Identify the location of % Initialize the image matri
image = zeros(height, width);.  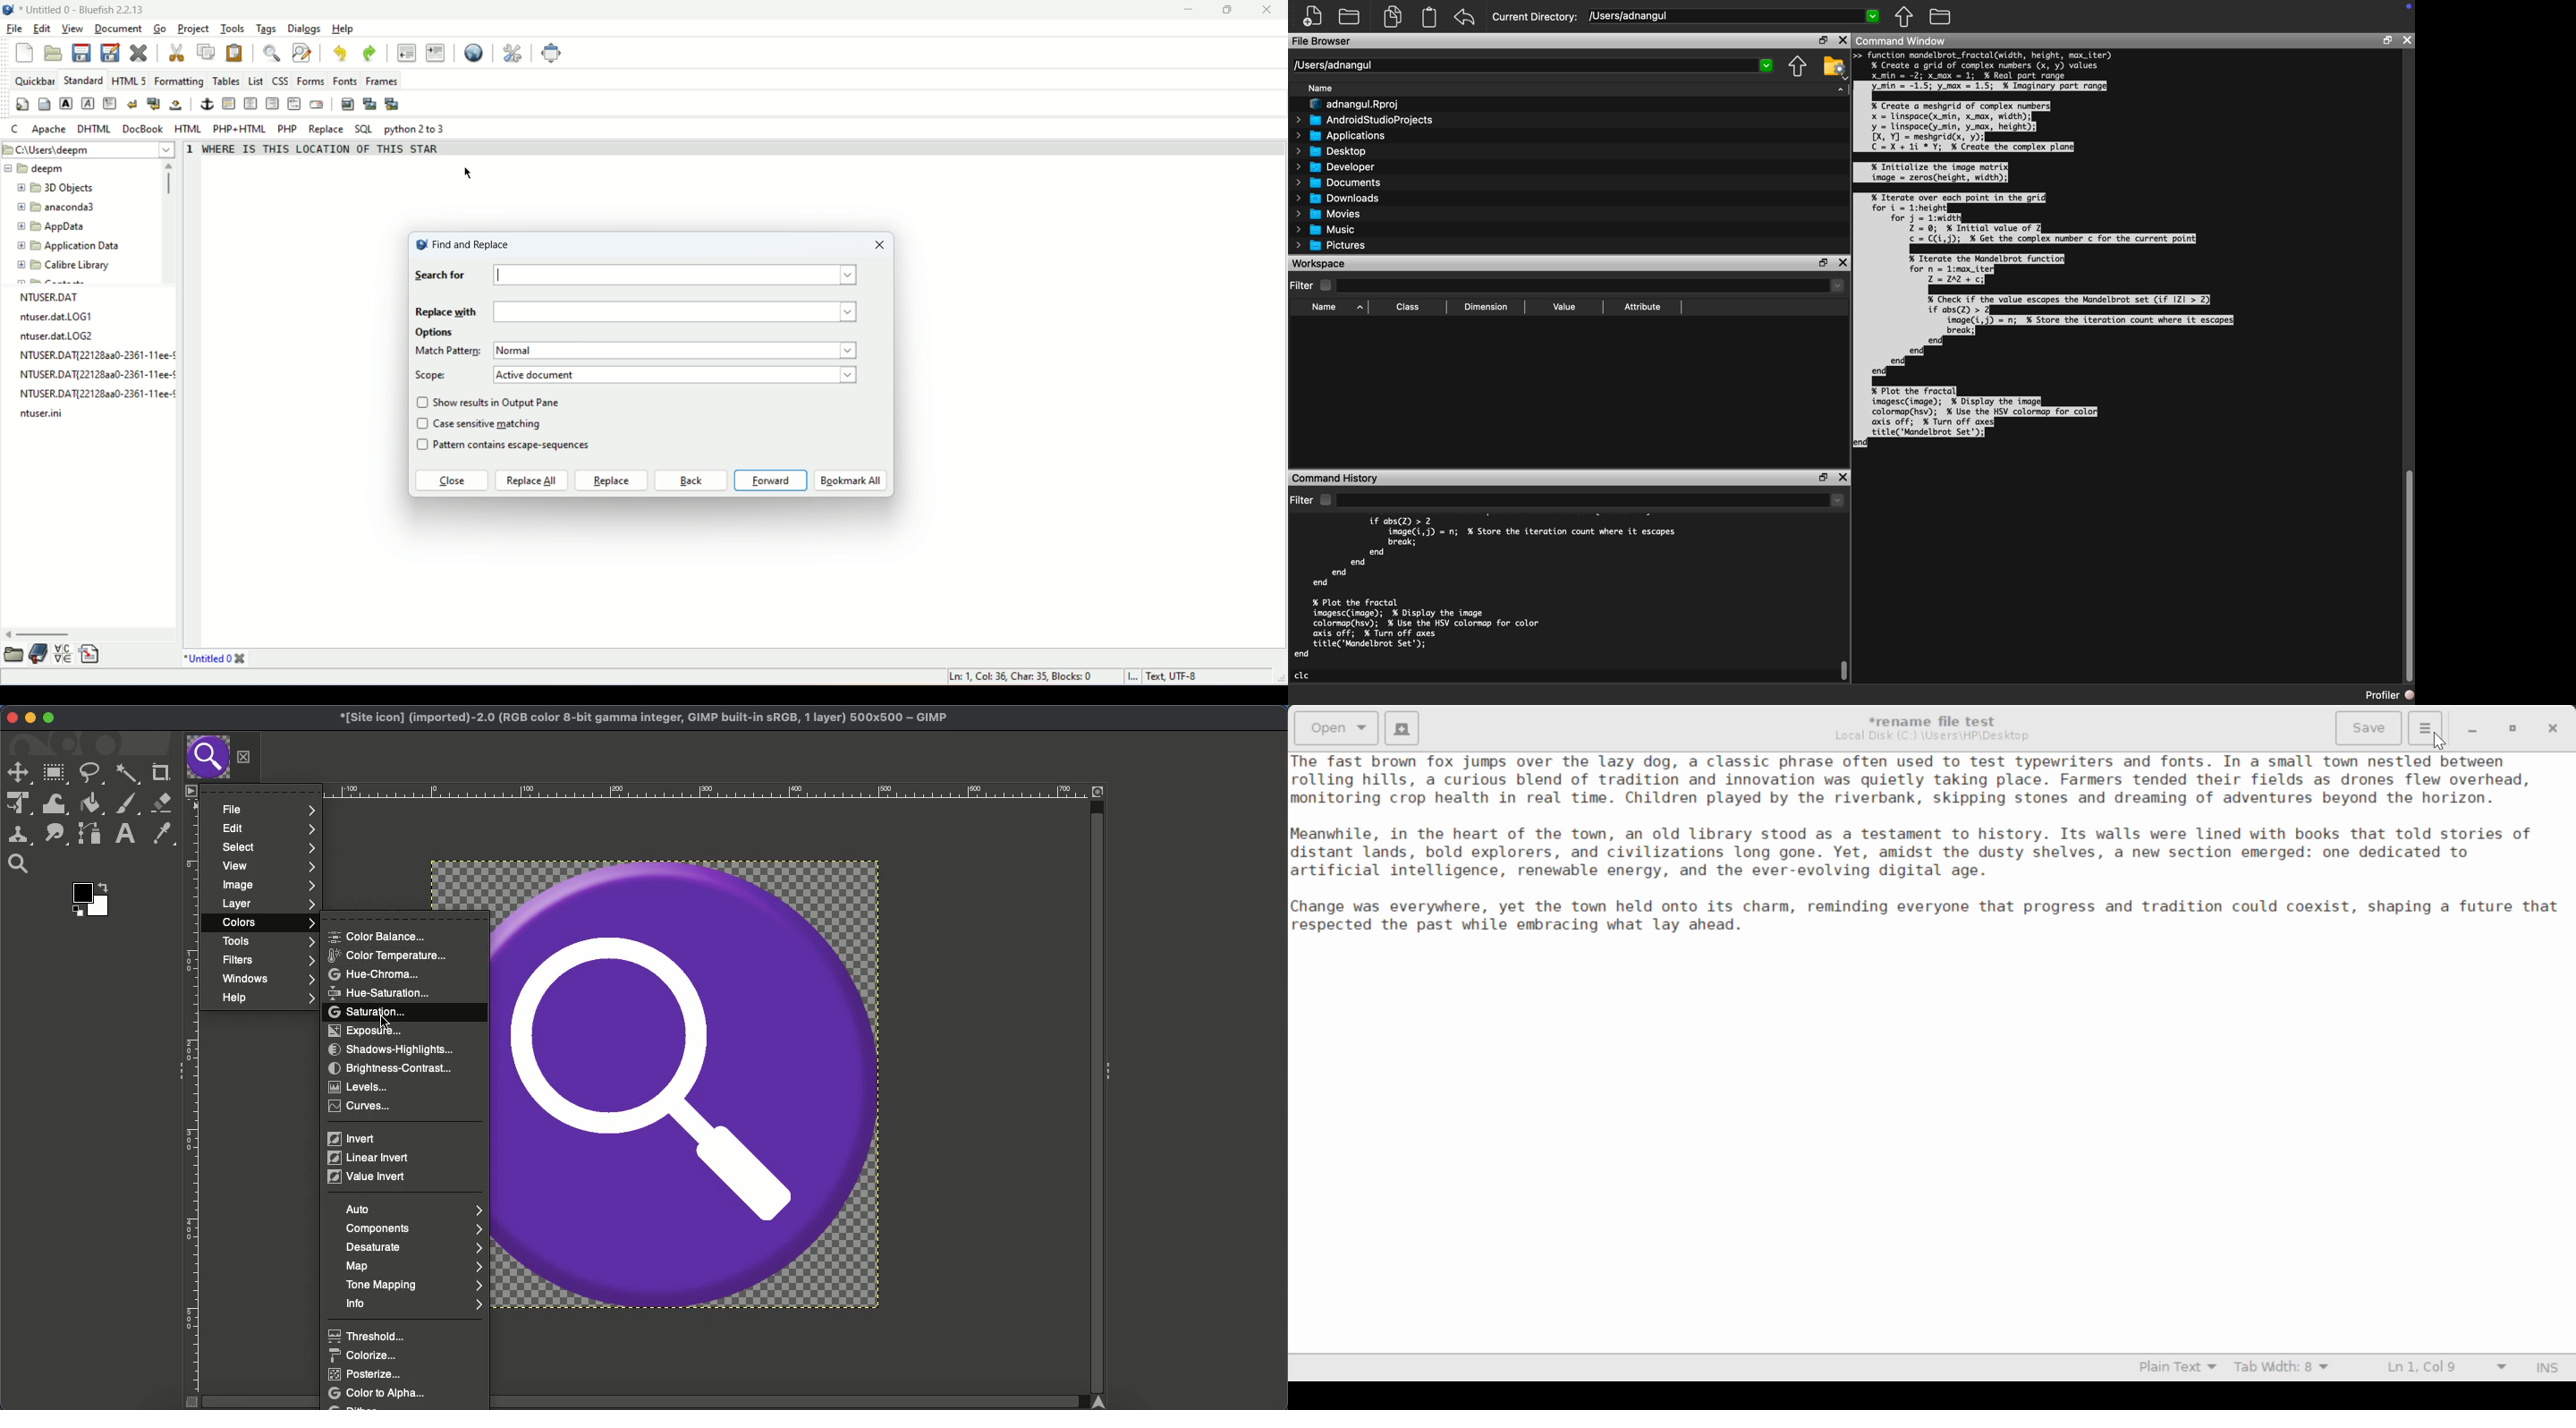
(1938, 173).